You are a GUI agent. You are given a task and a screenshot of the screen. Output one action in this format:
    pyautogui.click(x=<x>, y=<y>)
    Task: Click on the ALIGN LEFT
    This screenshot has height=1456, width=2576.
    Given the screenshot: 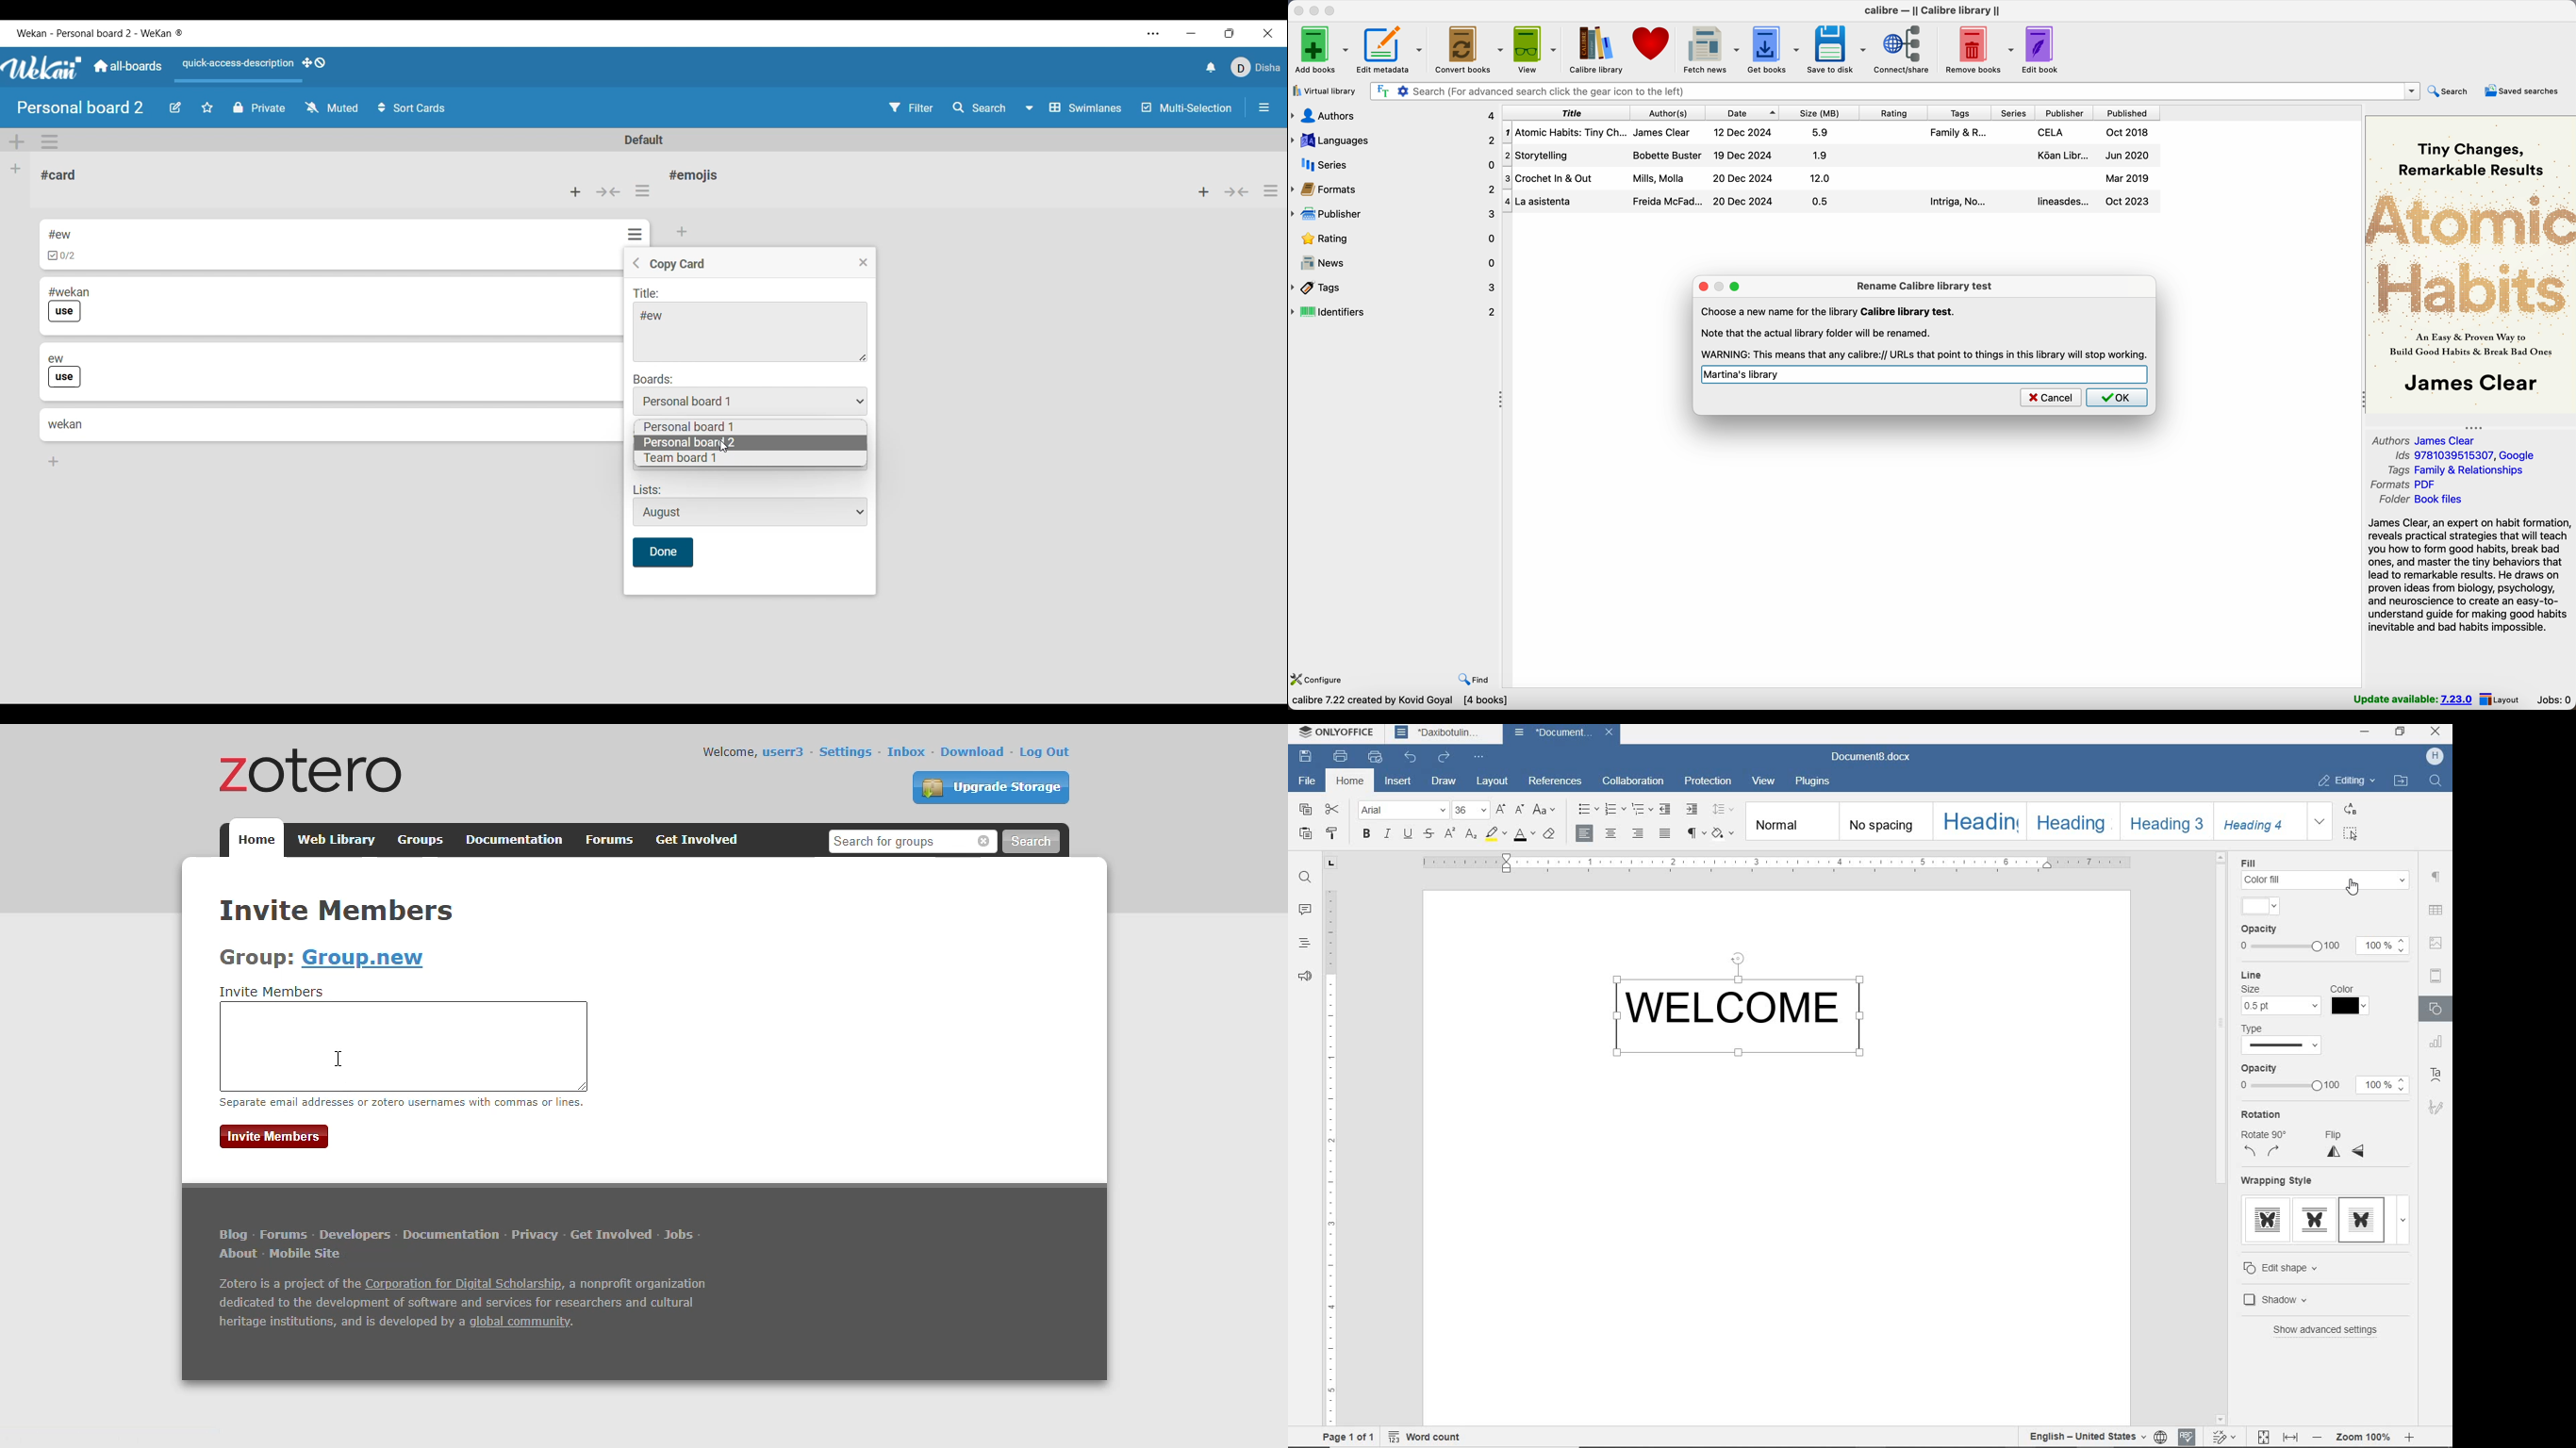 What is the action you would take?
    pyautogui.click(x=1586, y=833)
    